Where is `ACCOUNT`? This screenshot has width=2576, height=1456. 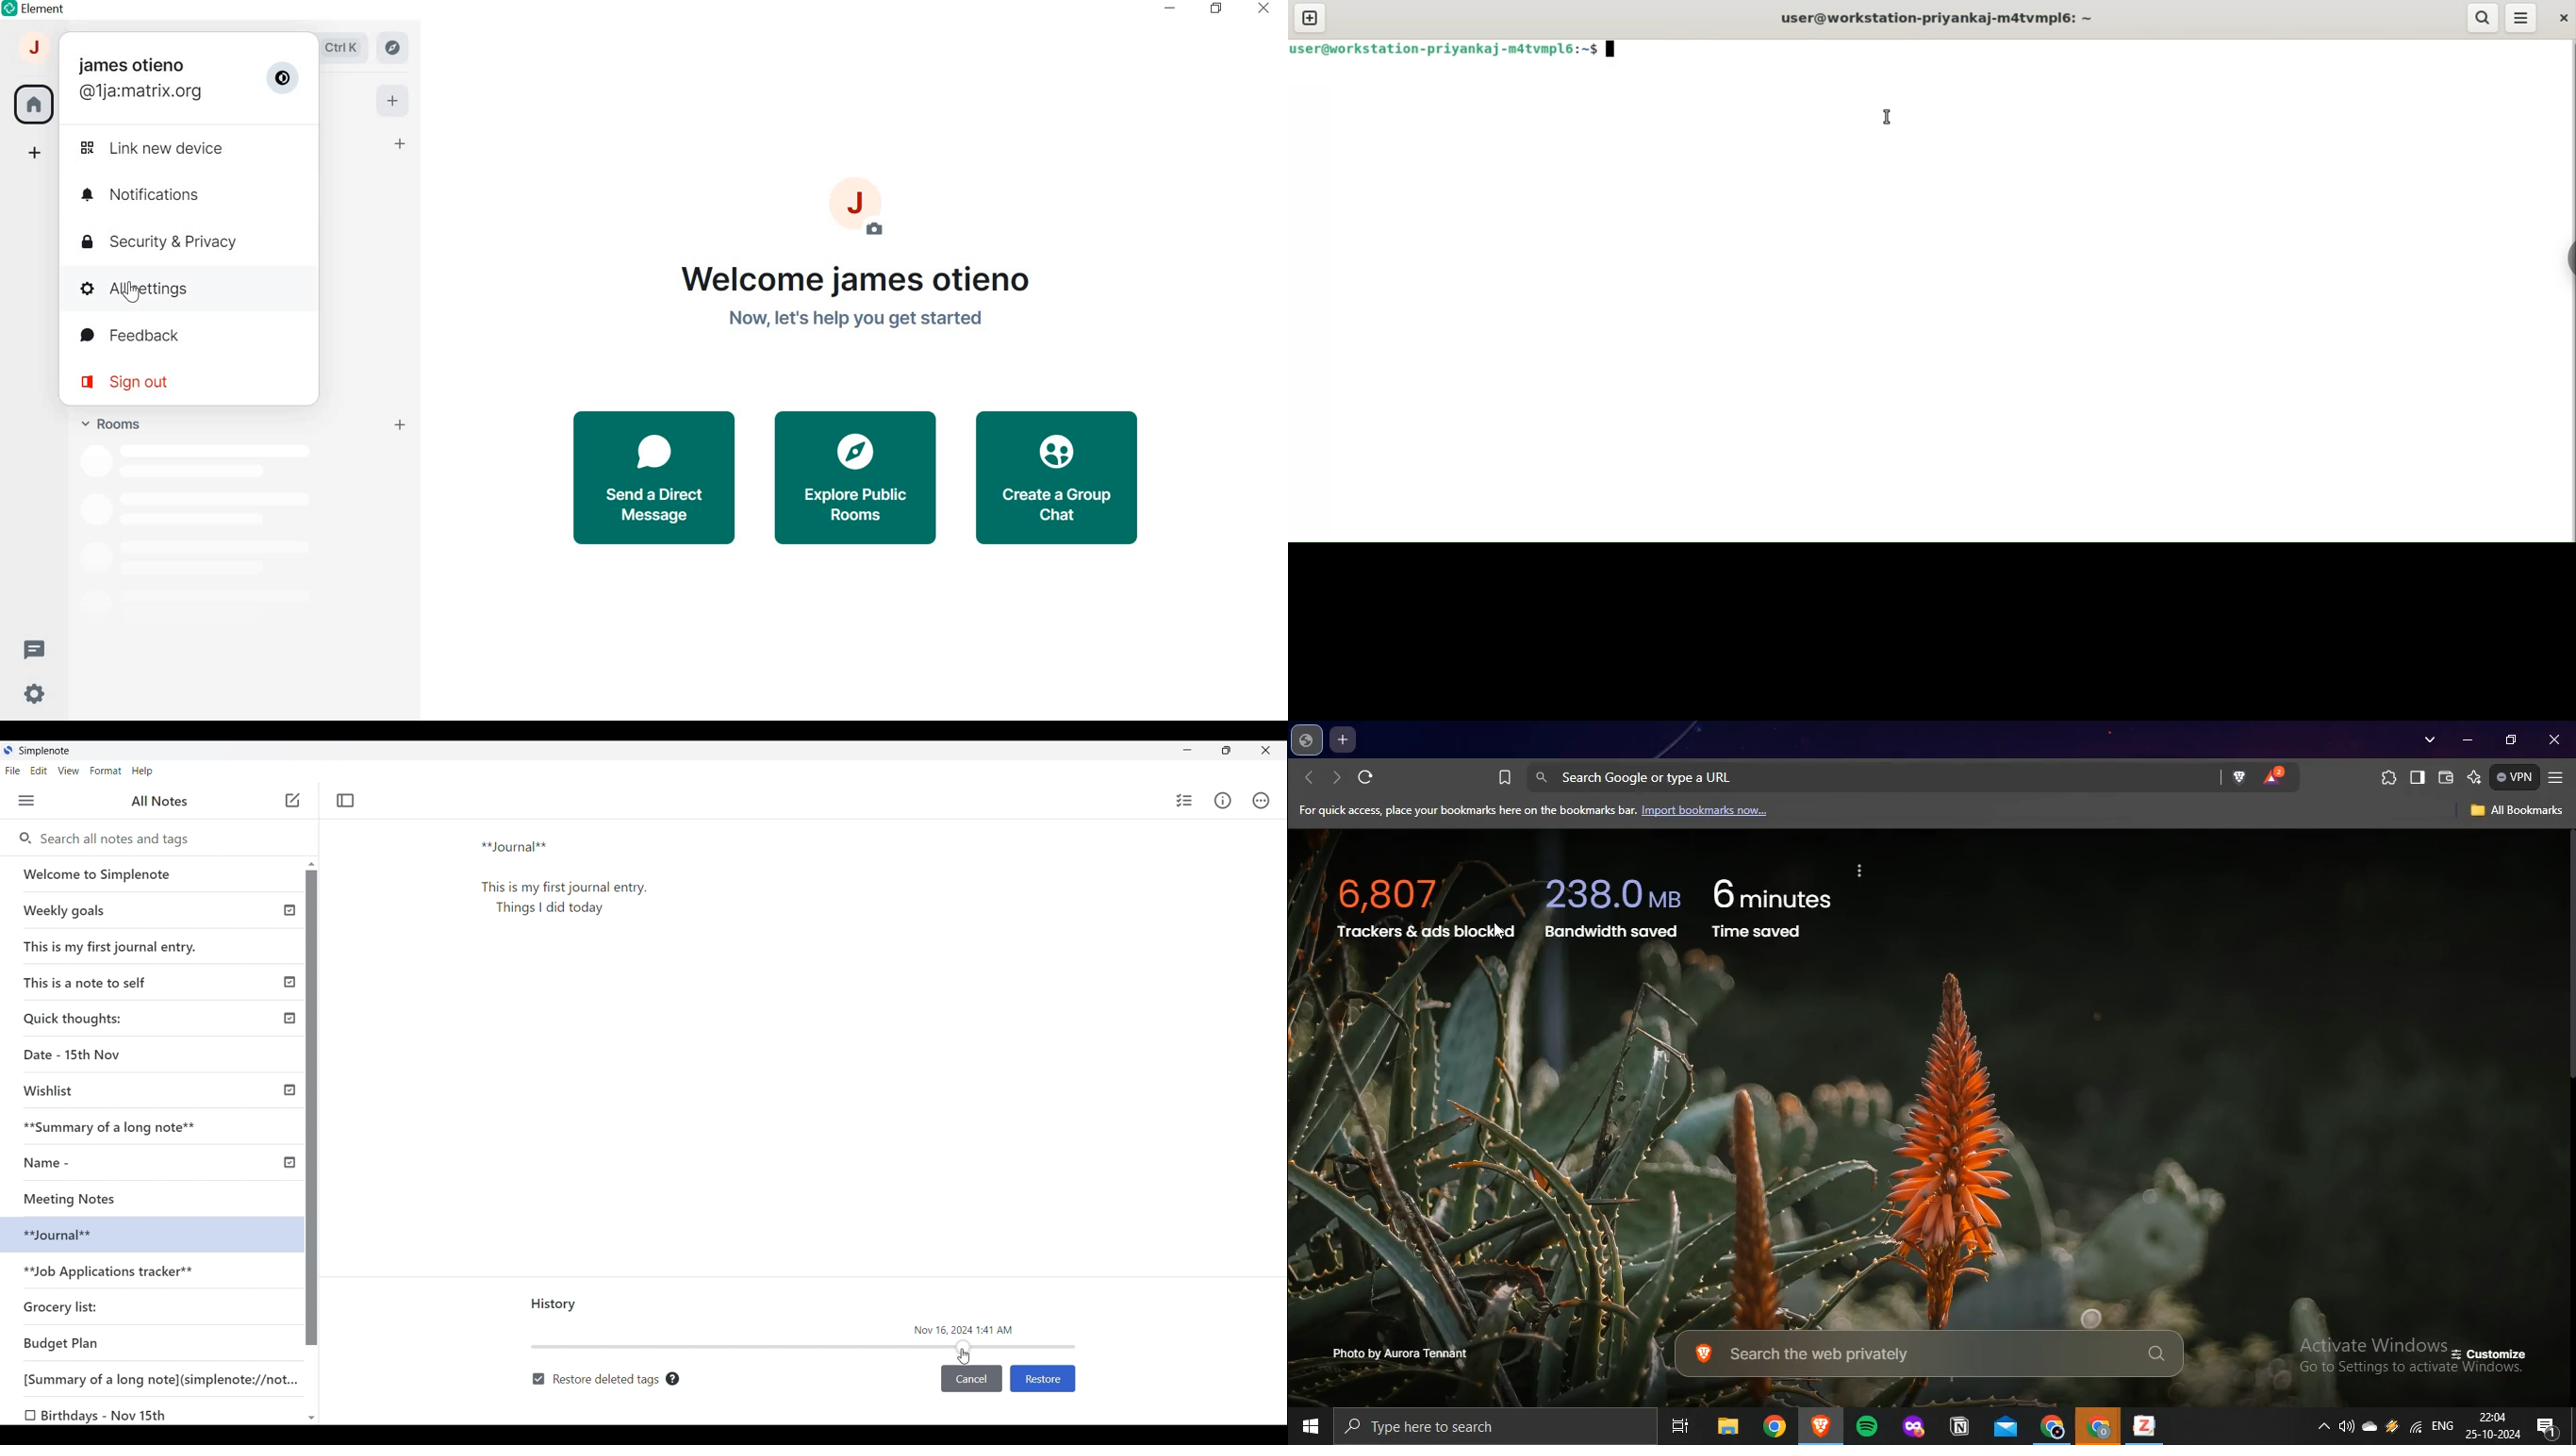 ACCOUNT is located at coordinates (36, 51).